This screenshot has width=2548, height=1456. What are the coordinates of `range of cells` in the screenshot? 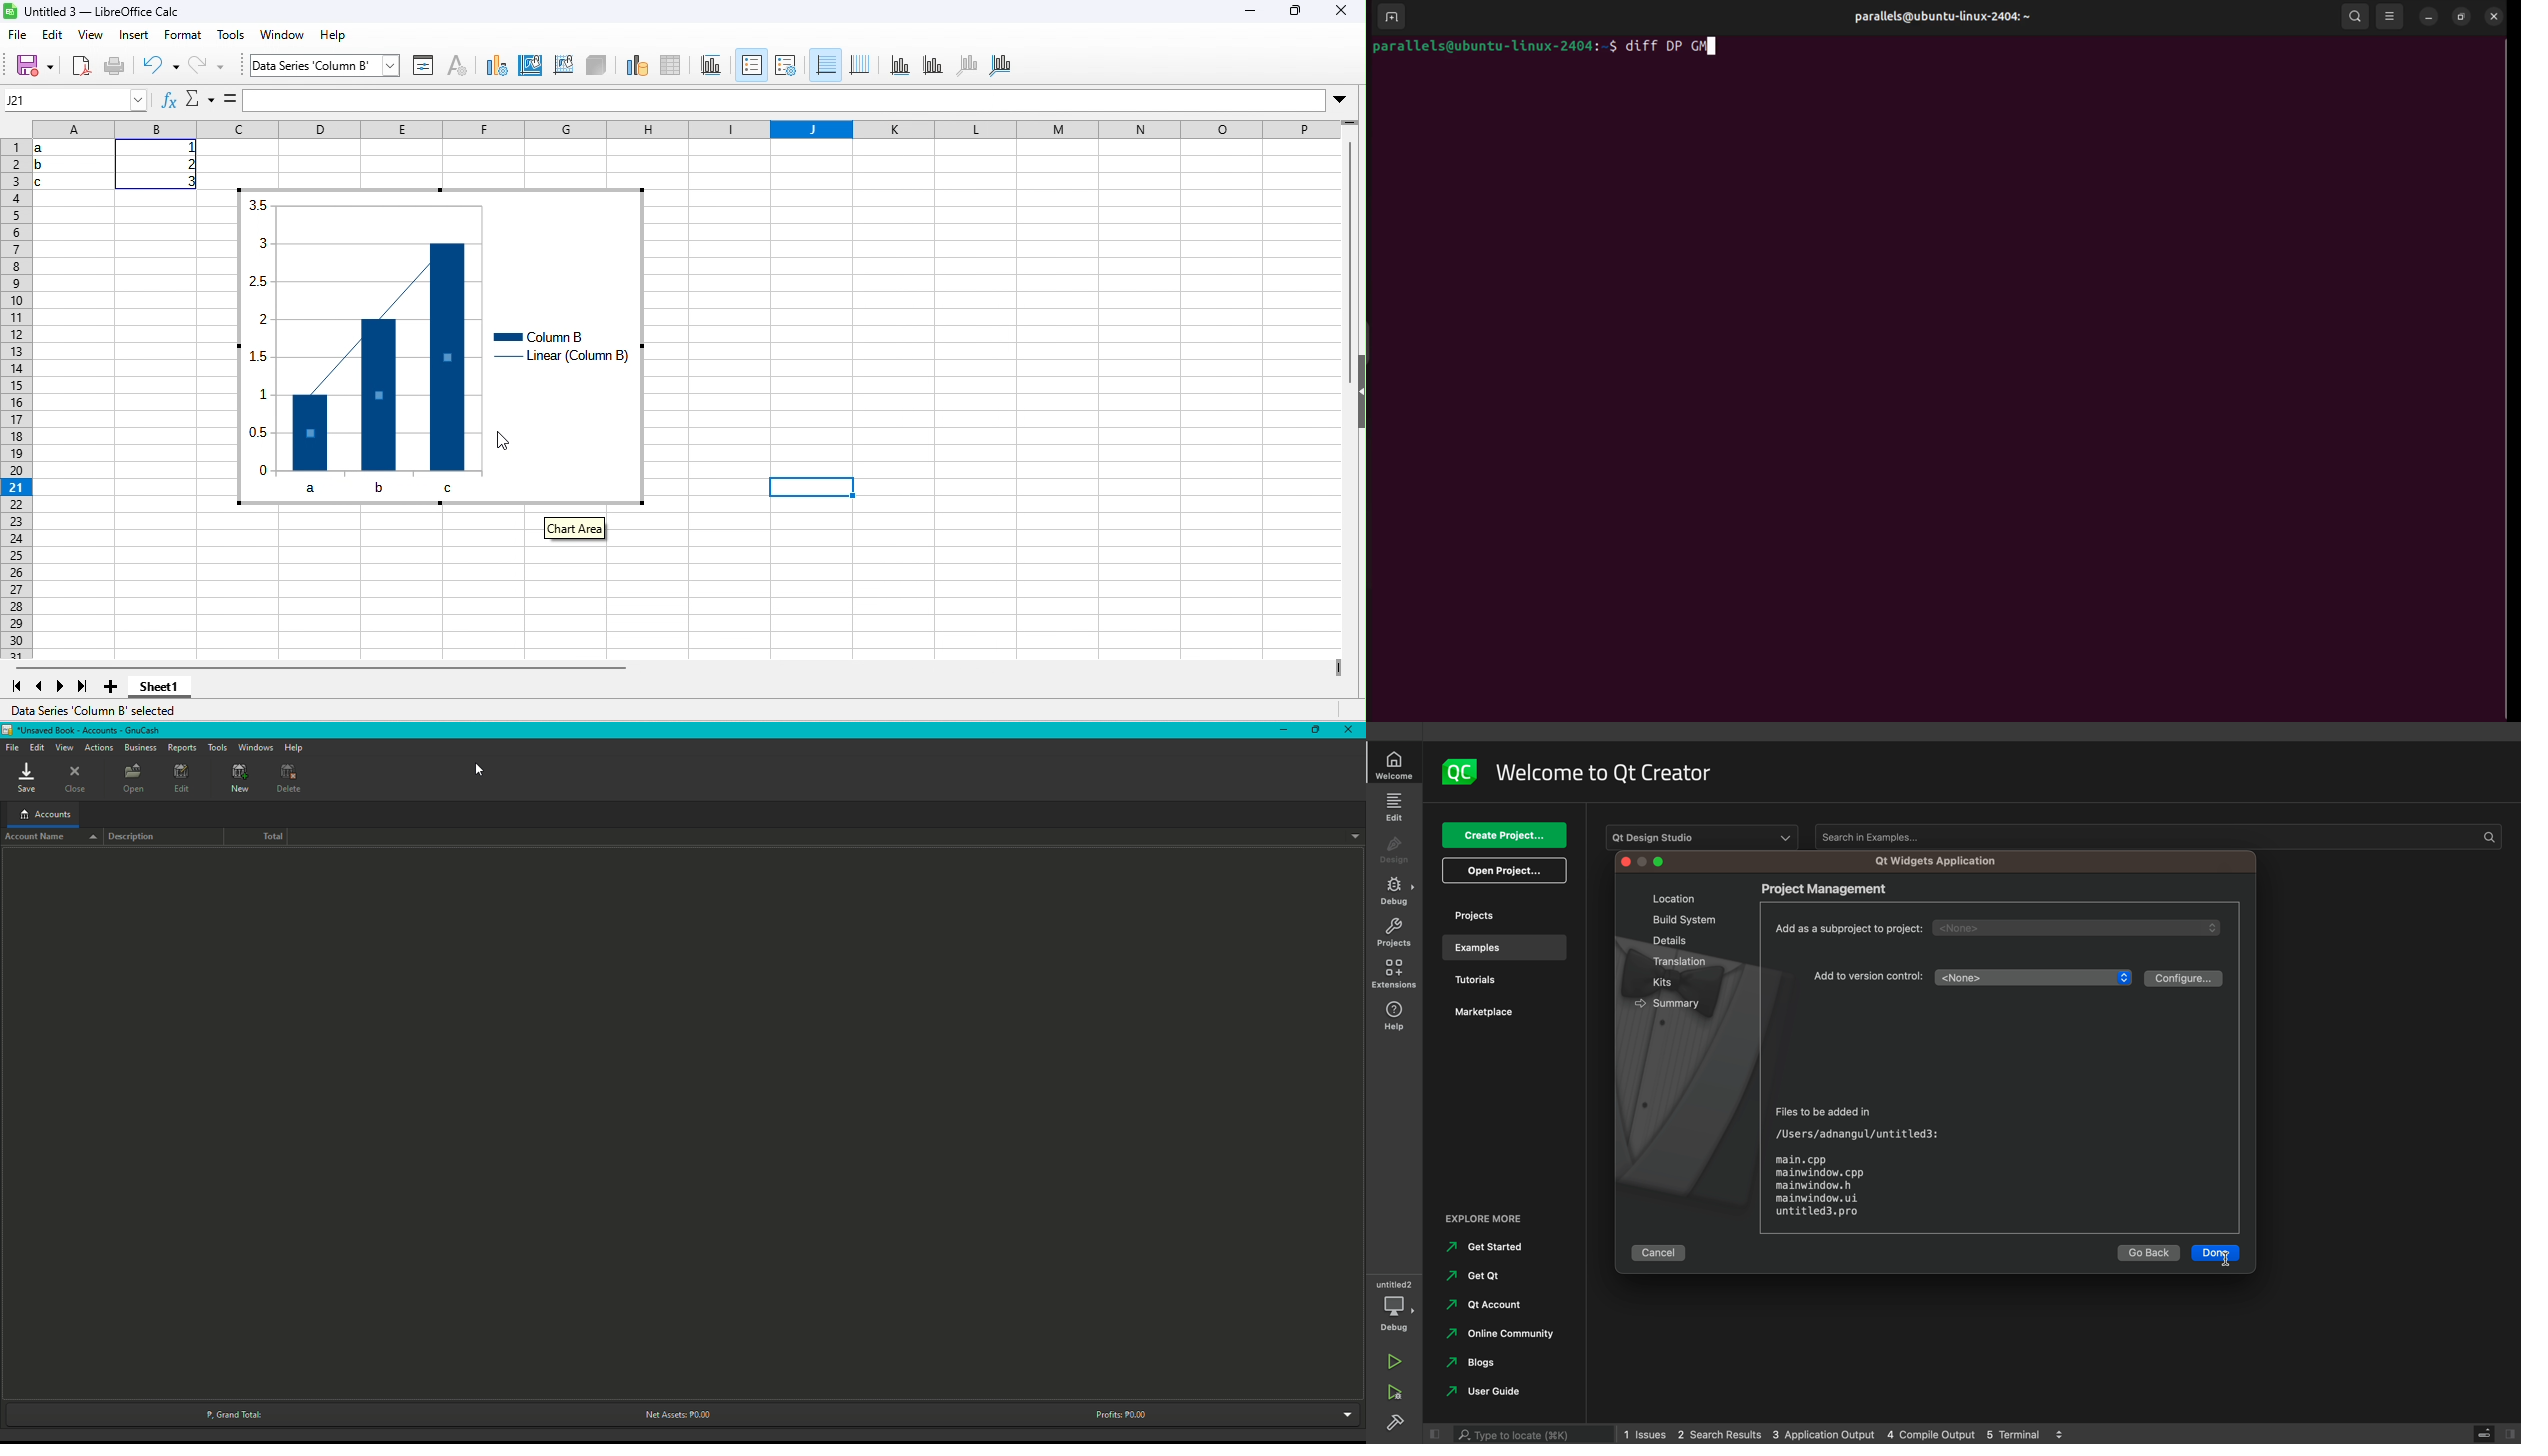 It's located at (121, 167).